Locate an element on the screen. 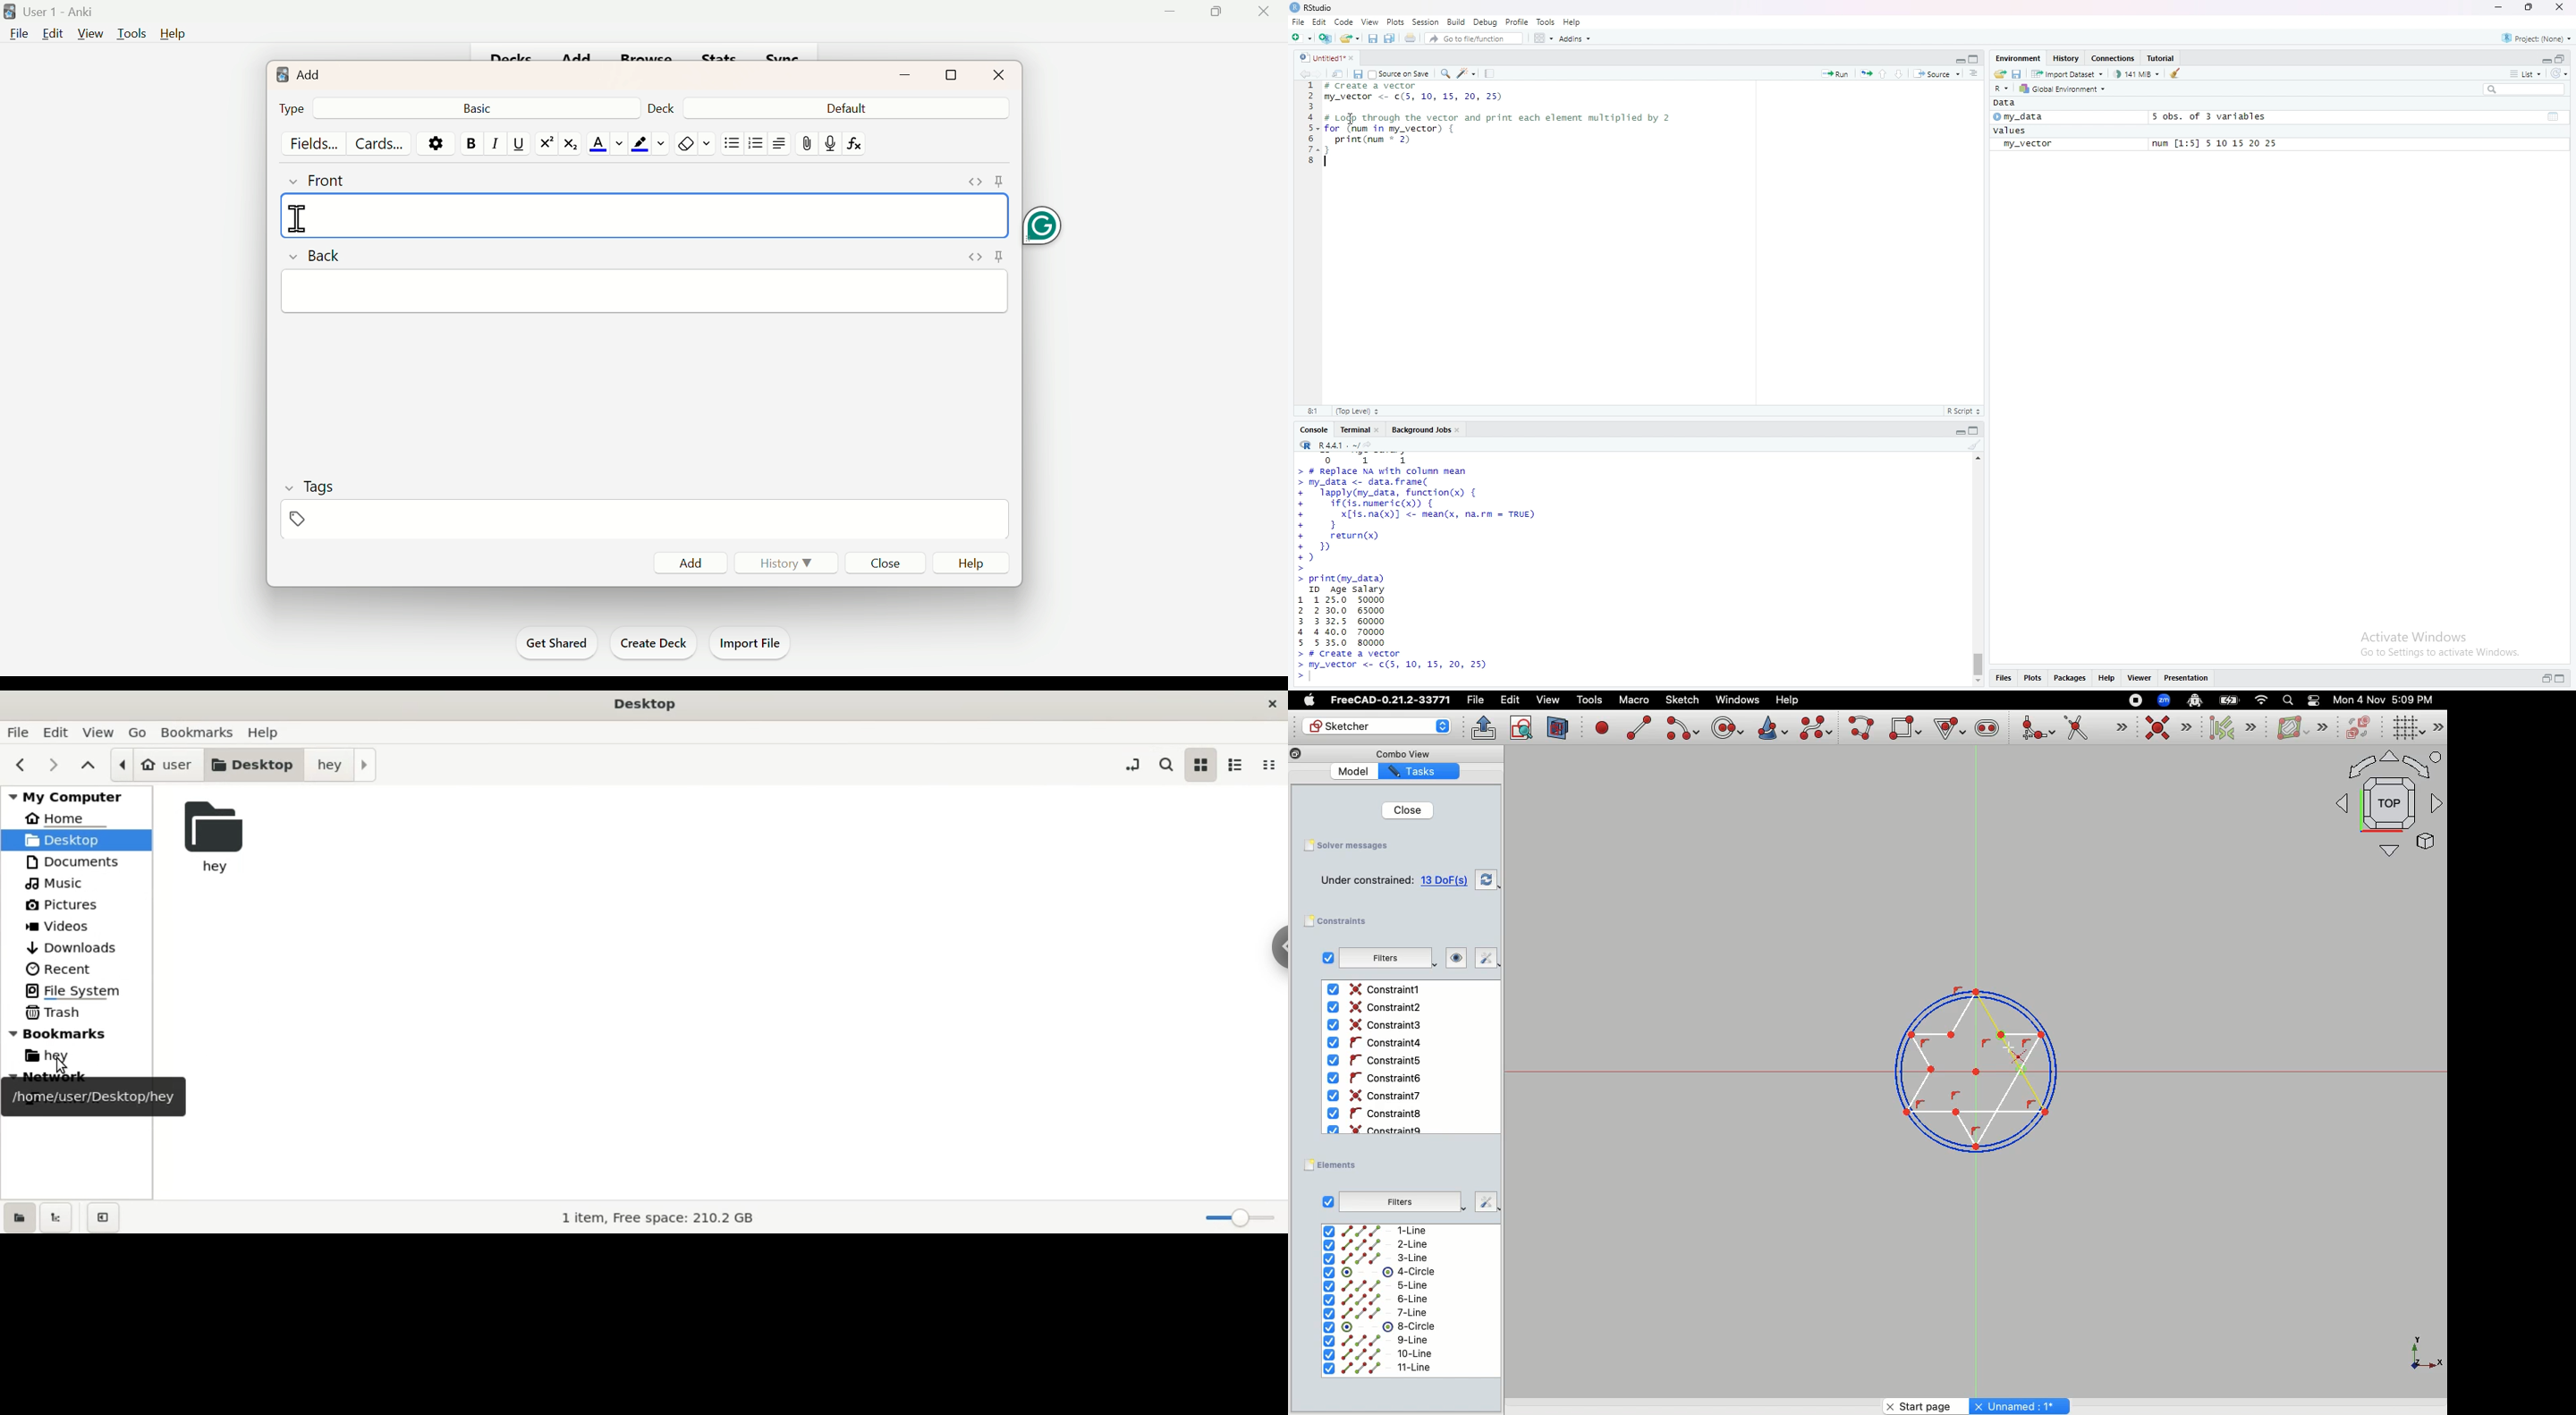  import dataset is located at coordinates (2068, 74).